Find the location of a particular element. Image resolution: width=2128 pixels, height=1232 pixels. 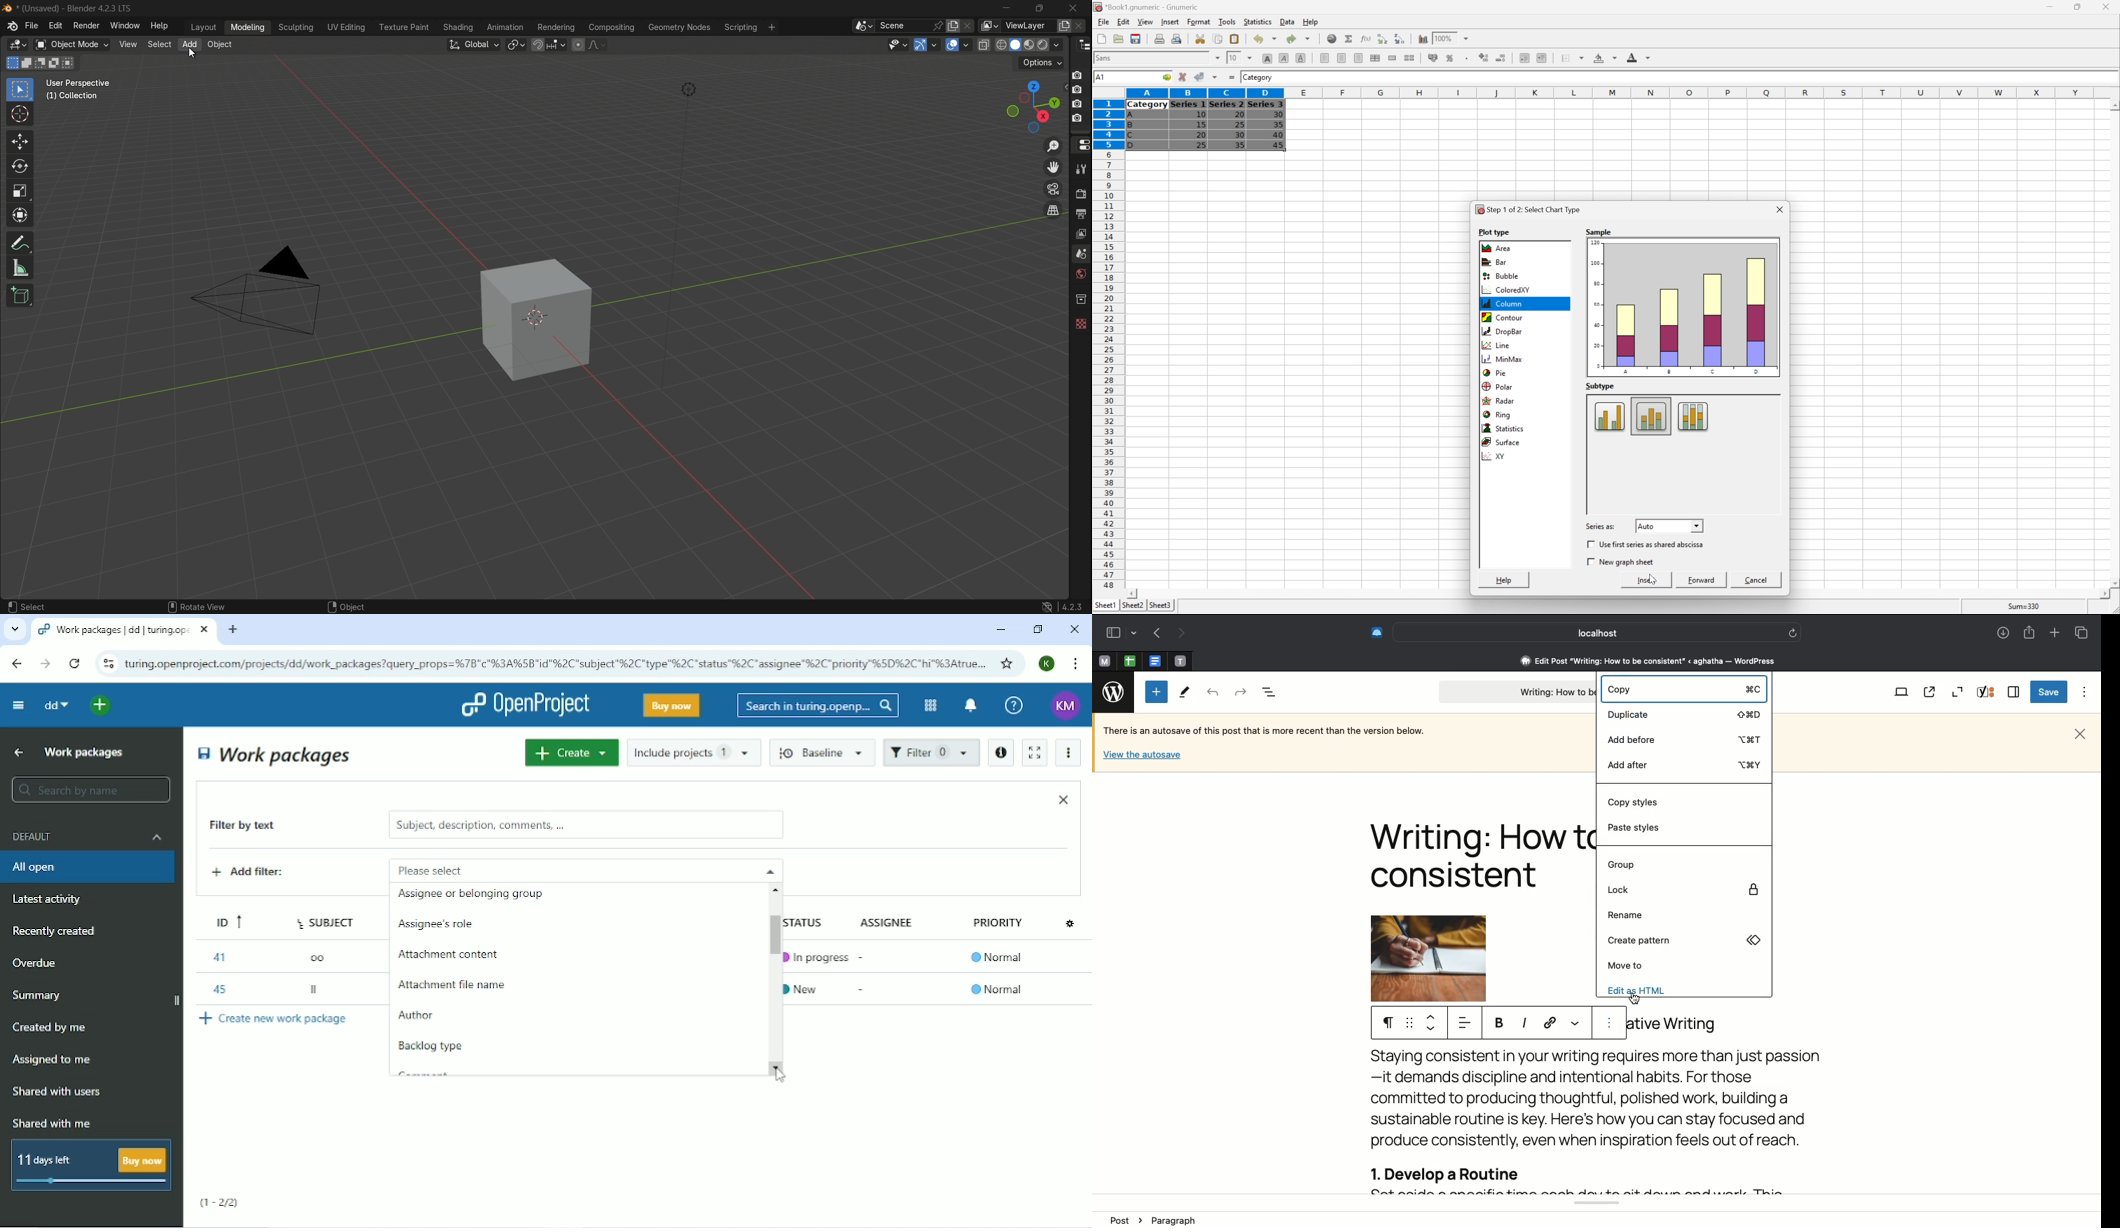

select is located at coordinates (28, 607).